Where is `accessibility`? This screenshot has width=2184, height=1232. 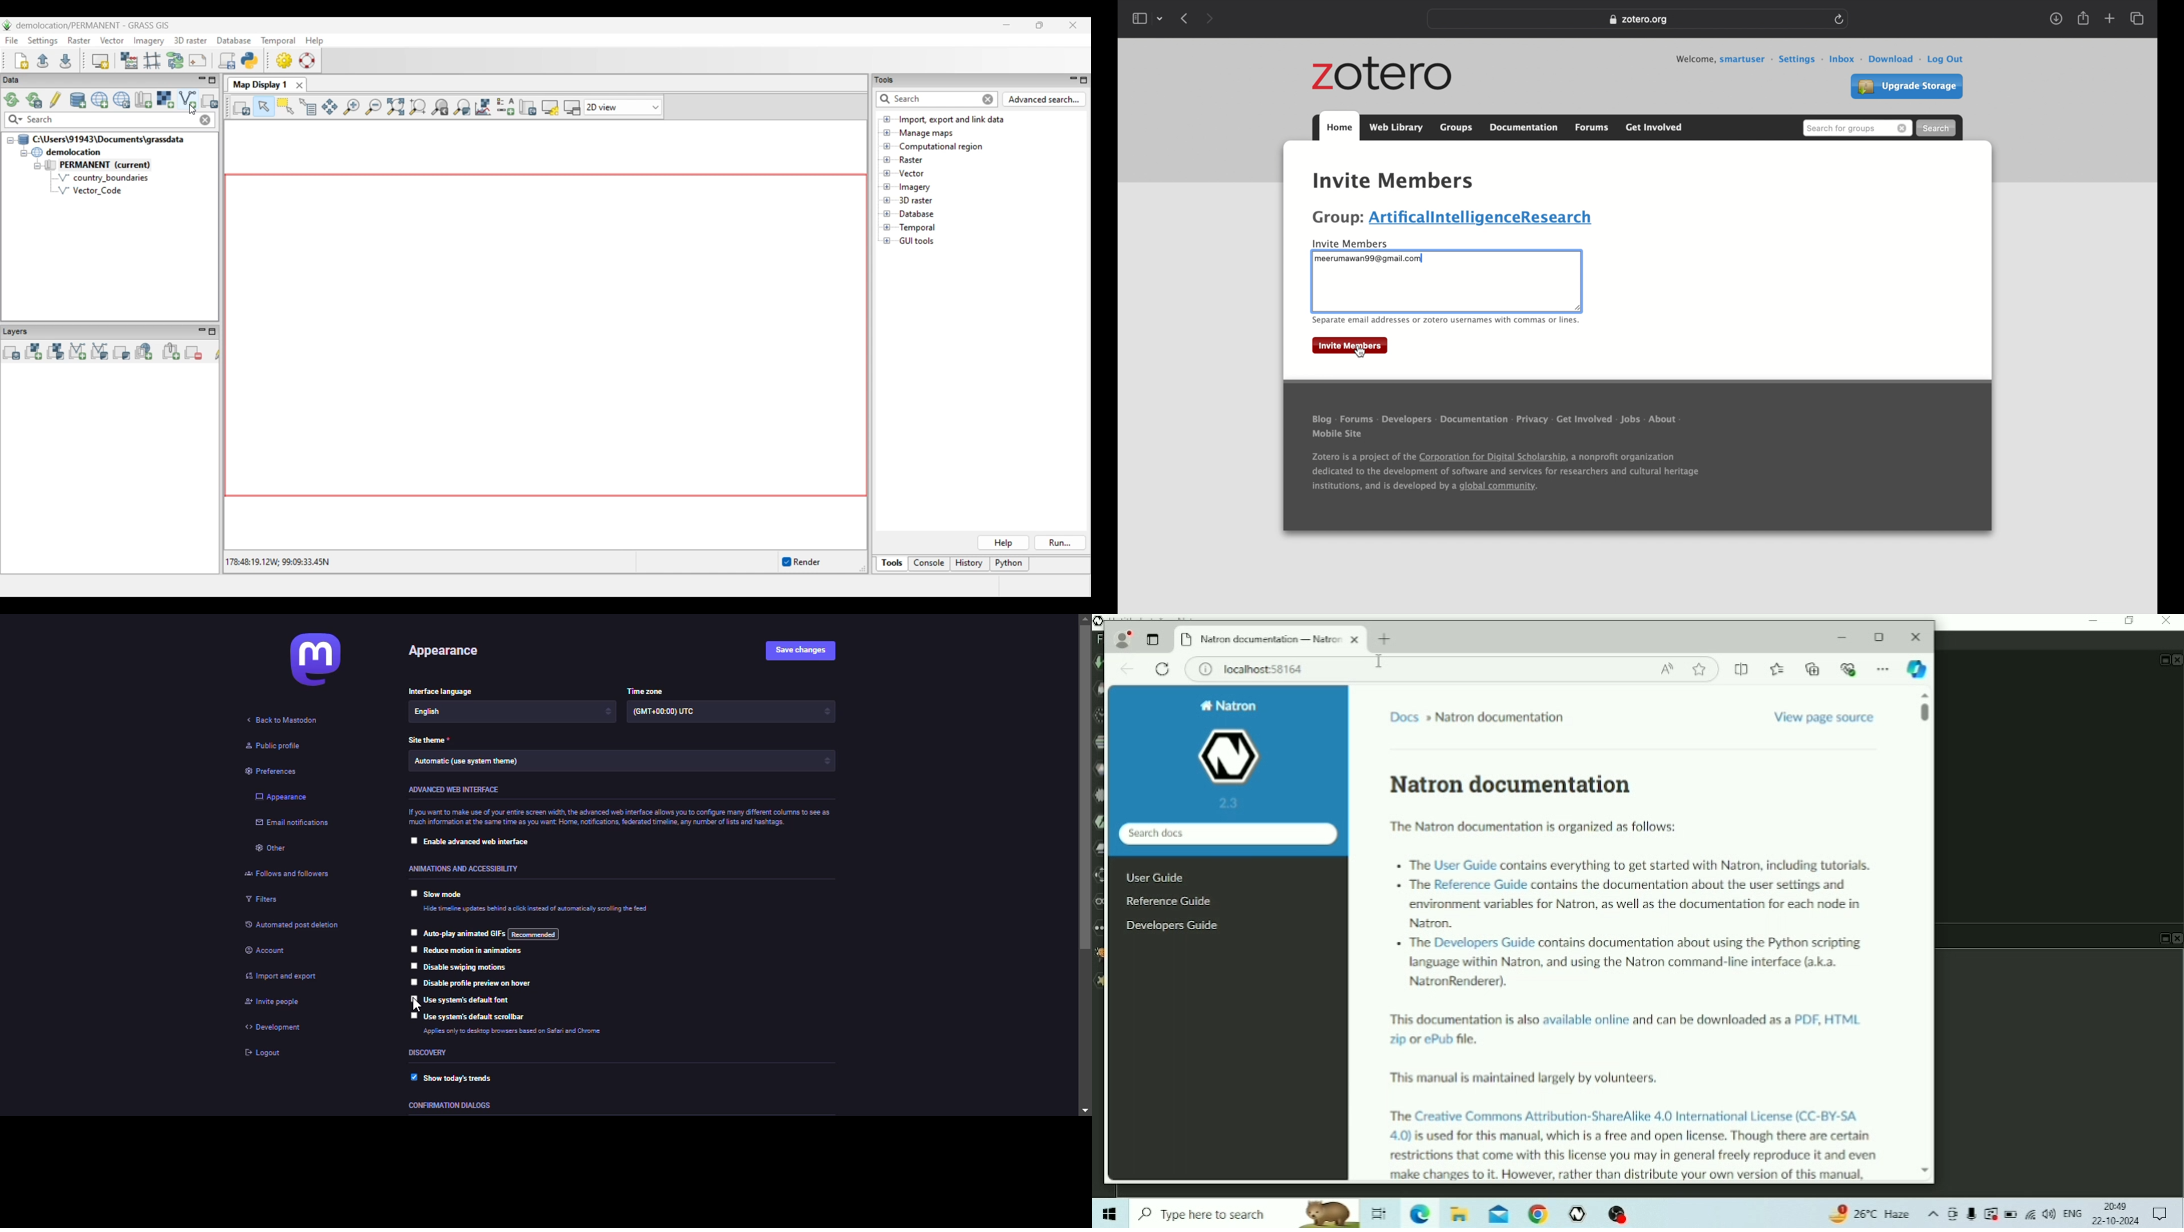
accessibility is located at coordinates (464, 867).